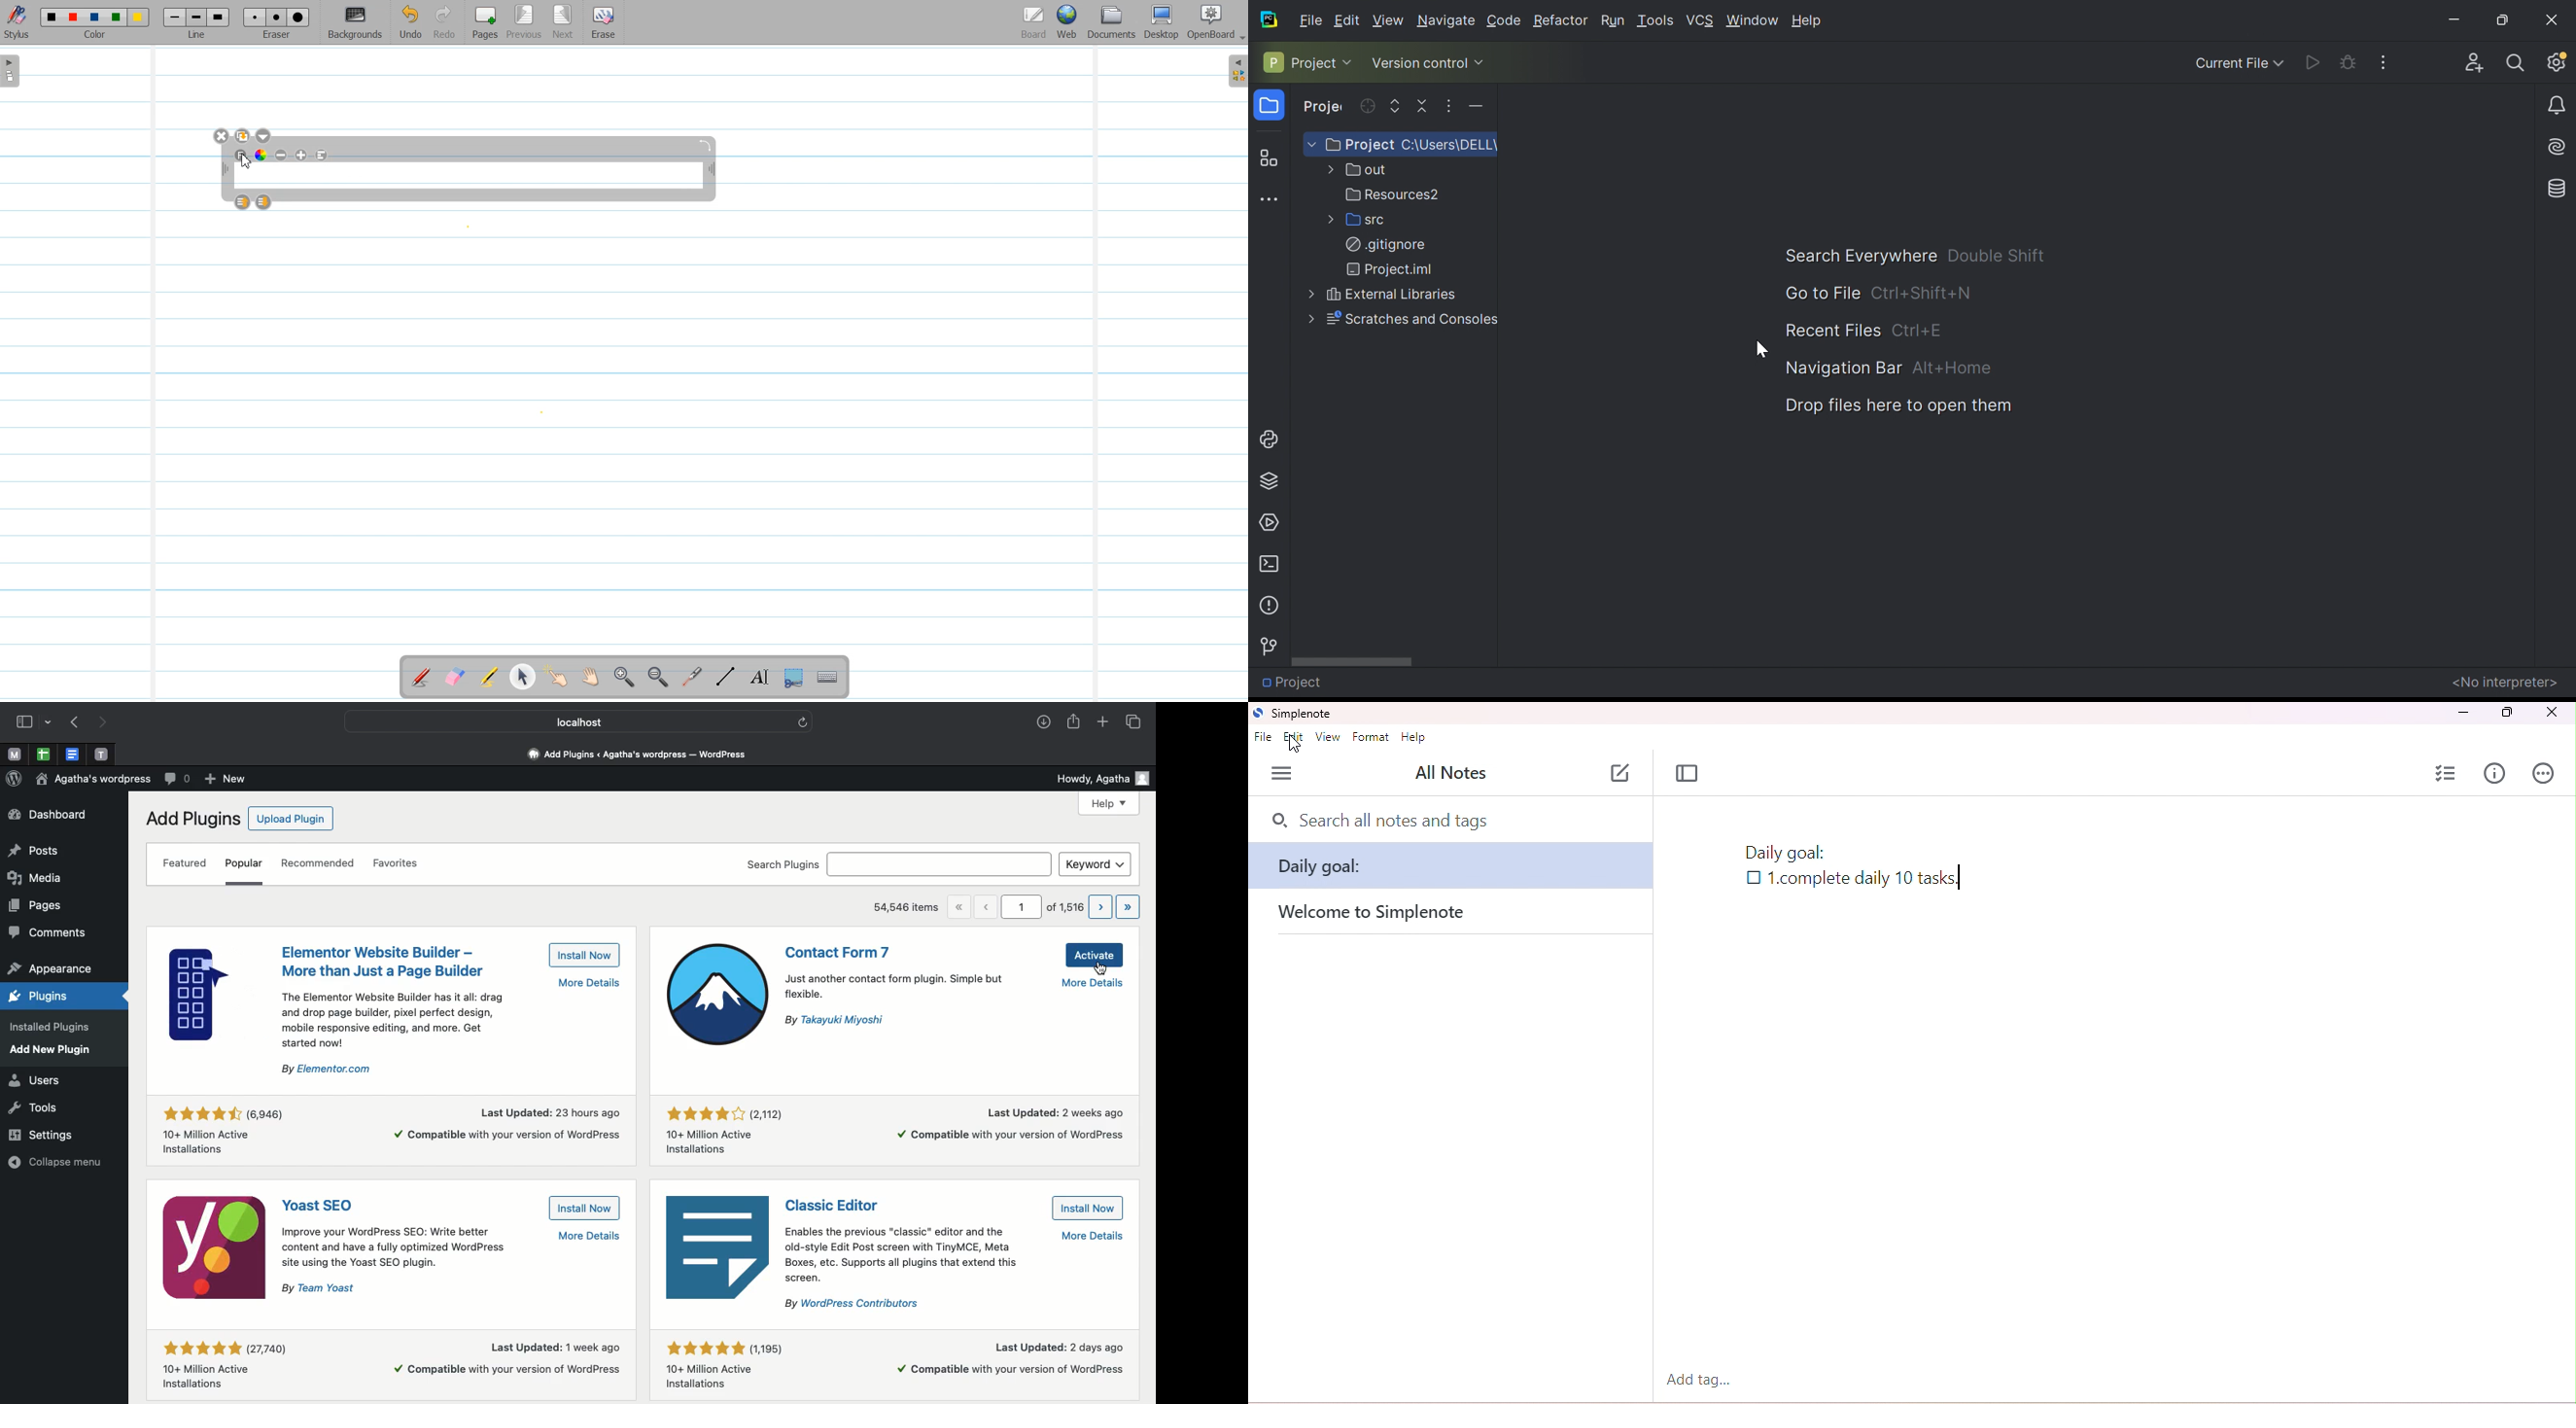  What do you see at coordinates (634, 756) in the screenshot?
I see `Dashboard` at bounding box center [634, 756].